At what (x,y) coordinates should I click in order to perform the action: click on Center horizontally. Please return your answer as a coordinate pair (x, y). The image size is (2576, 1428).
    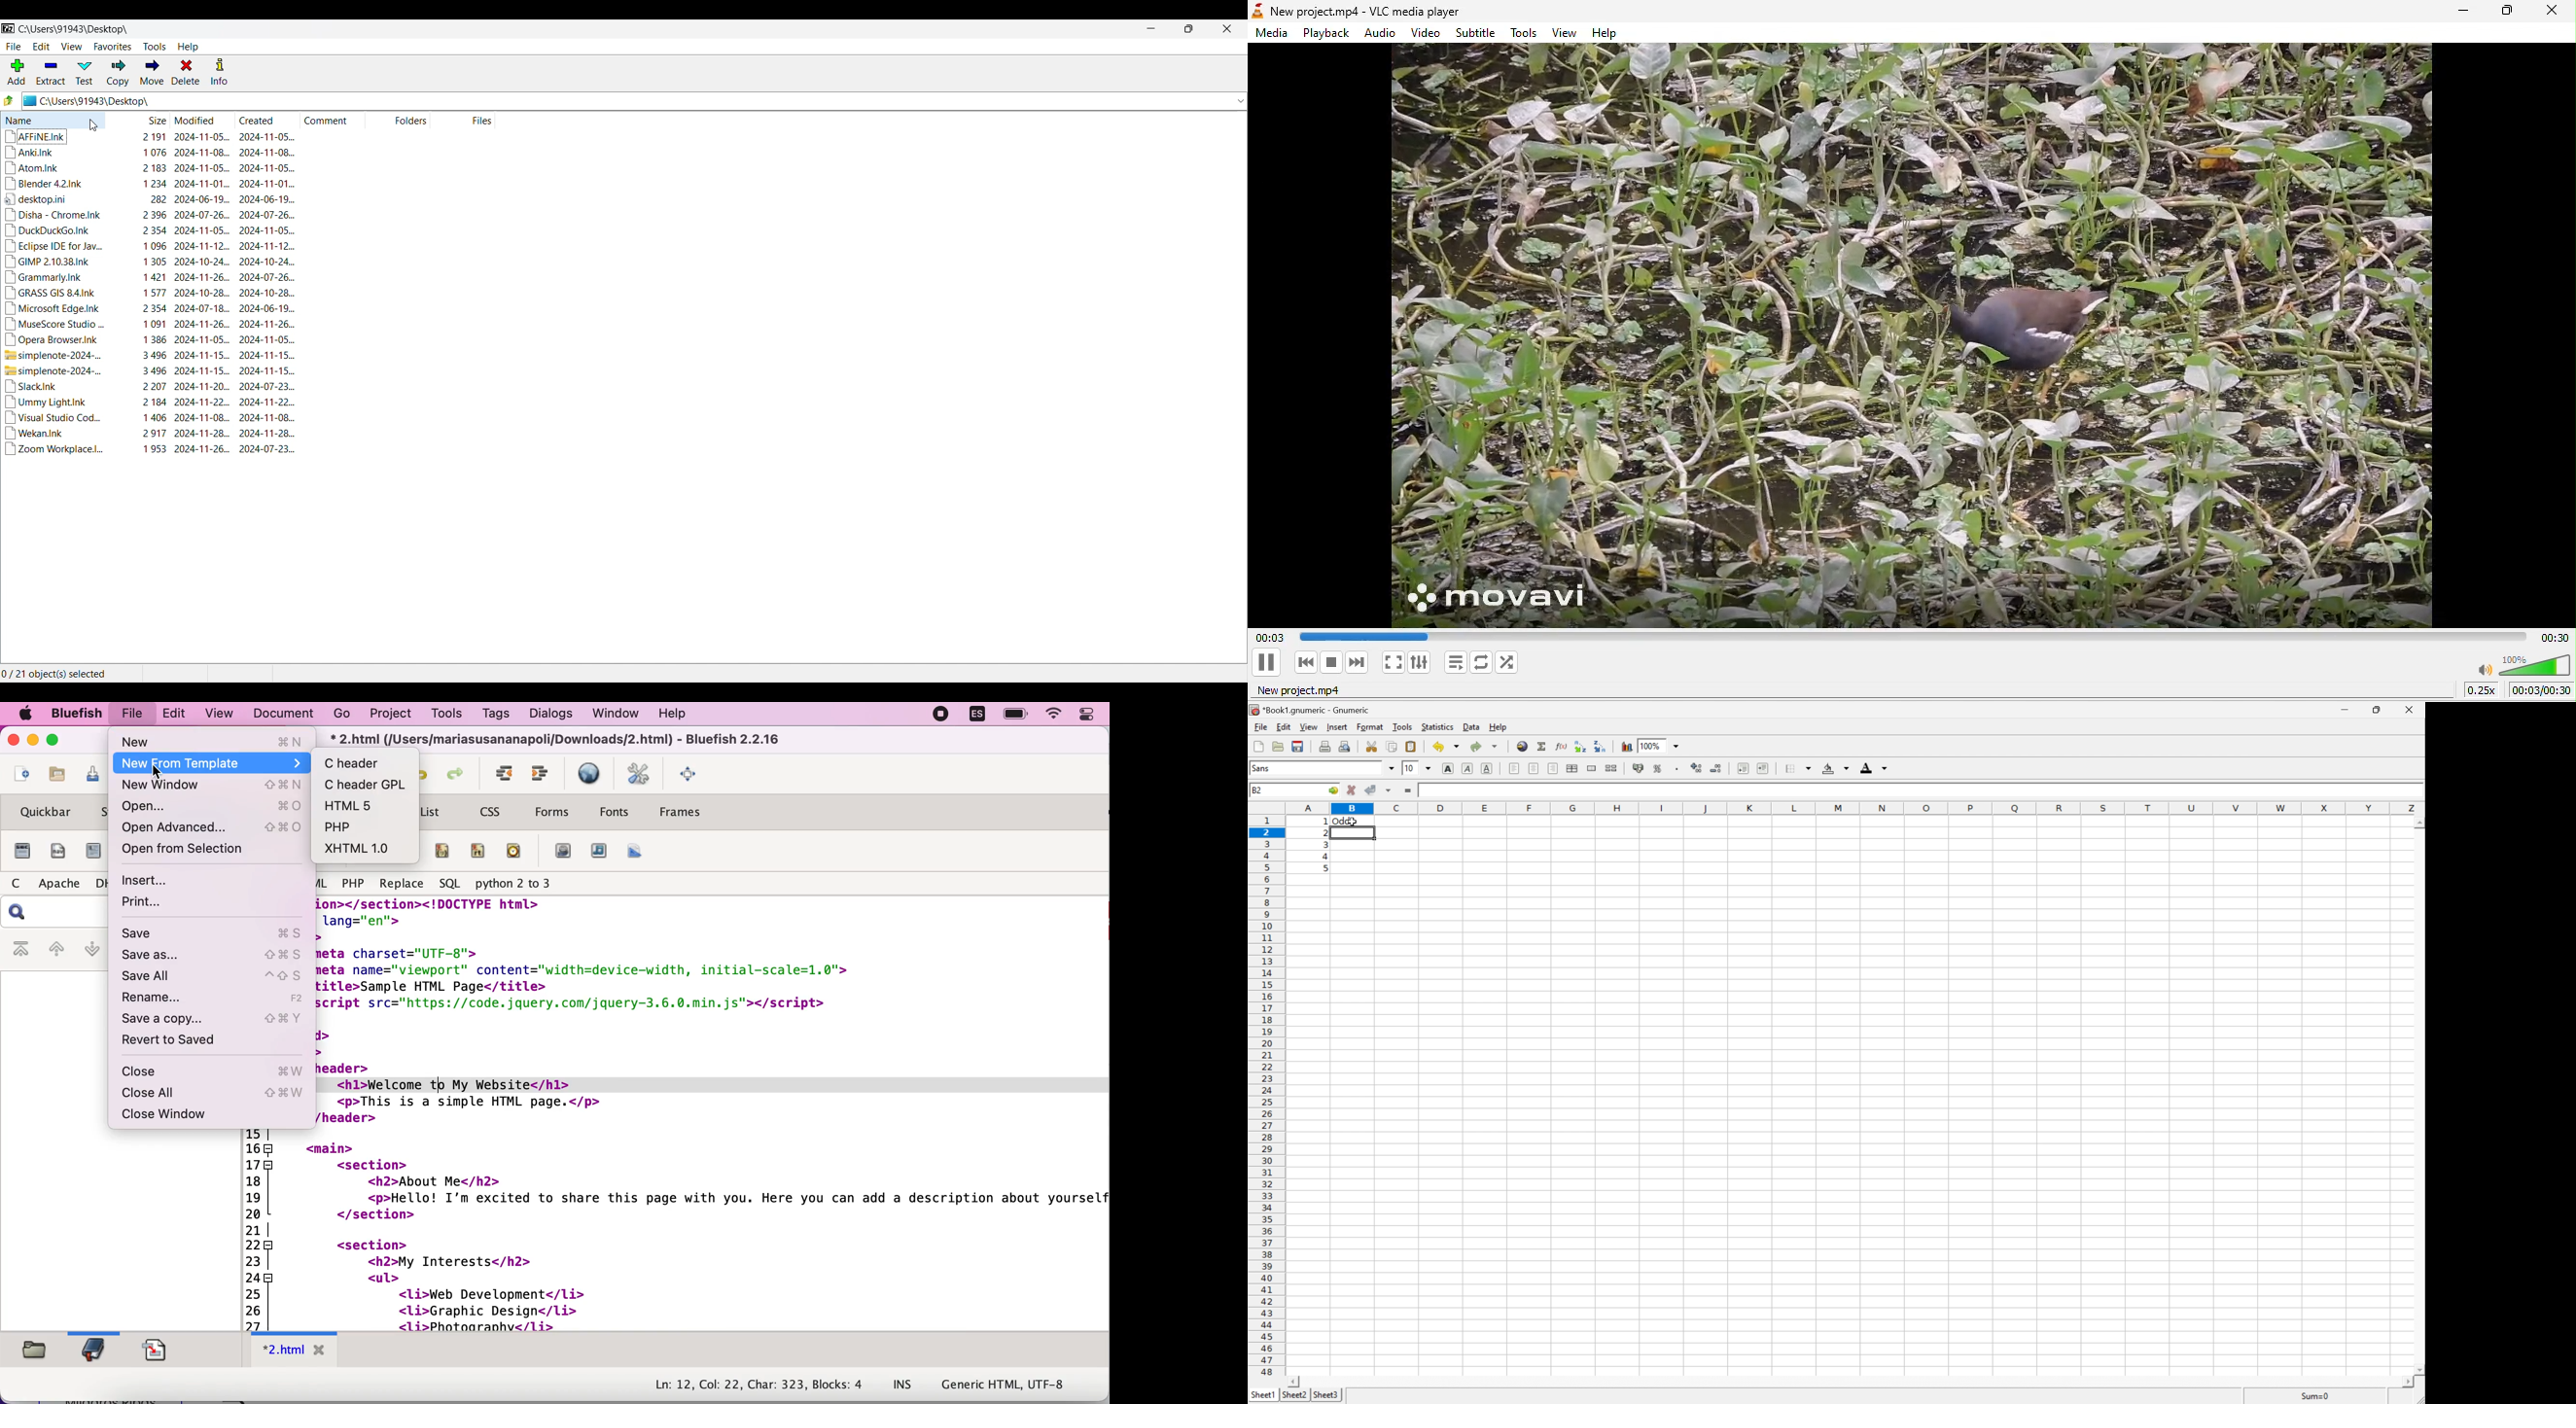
    Looking at the image, I should click on (1533, 767).